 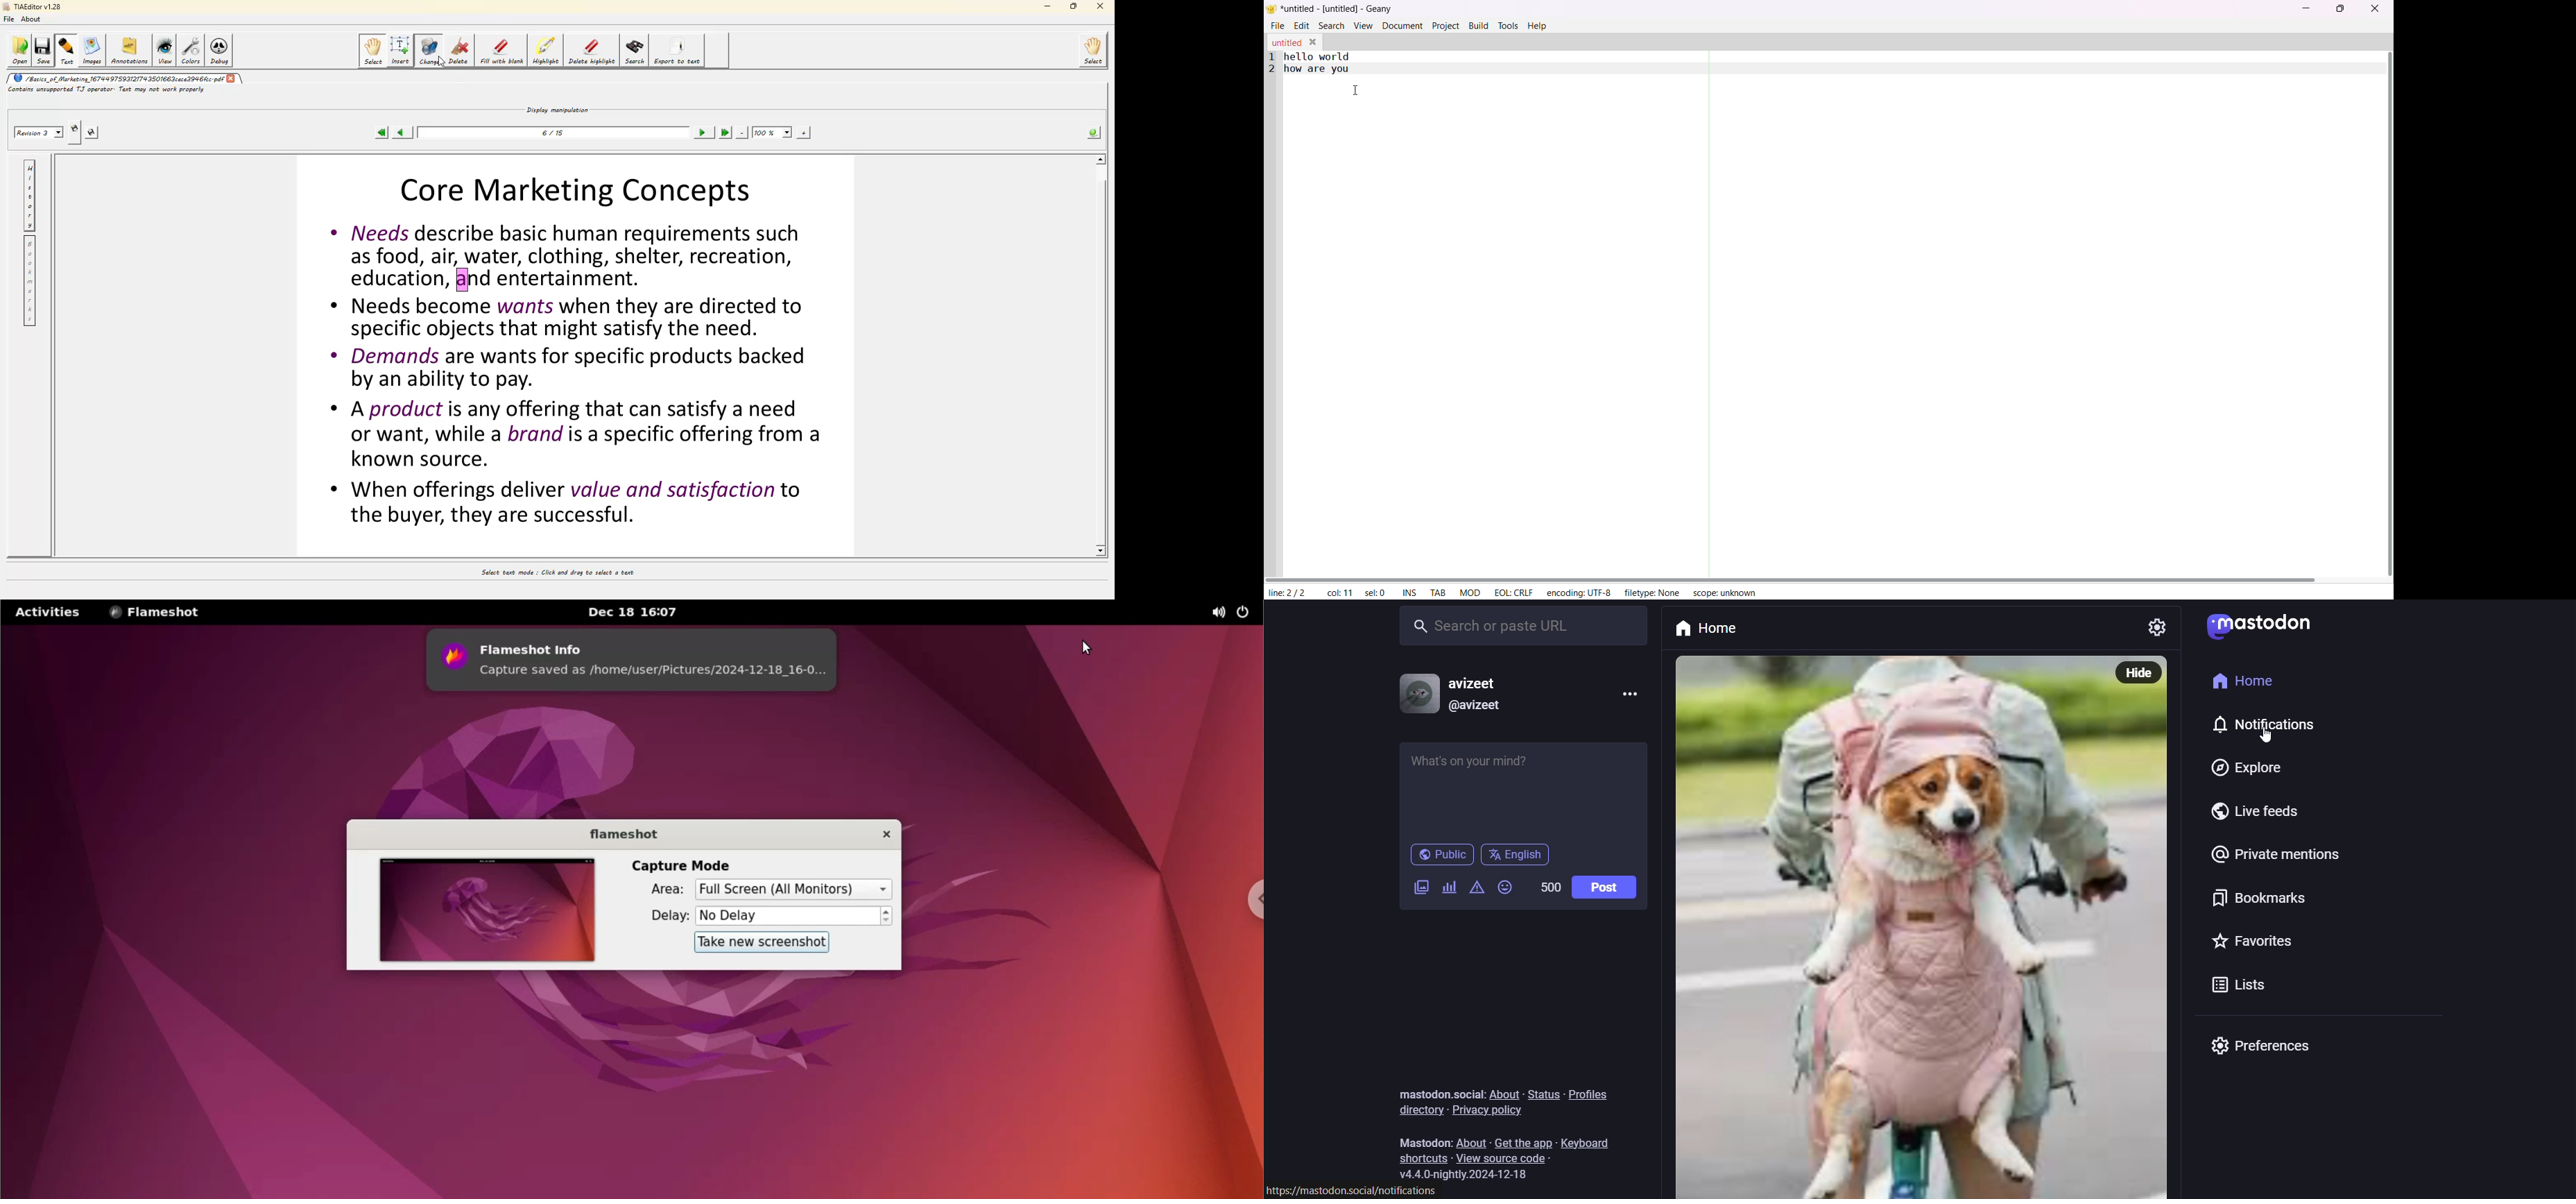 What do you see at coordinates (1418, 887) in the screenshot?
I see `add images` at bounding box center [1418, 887].